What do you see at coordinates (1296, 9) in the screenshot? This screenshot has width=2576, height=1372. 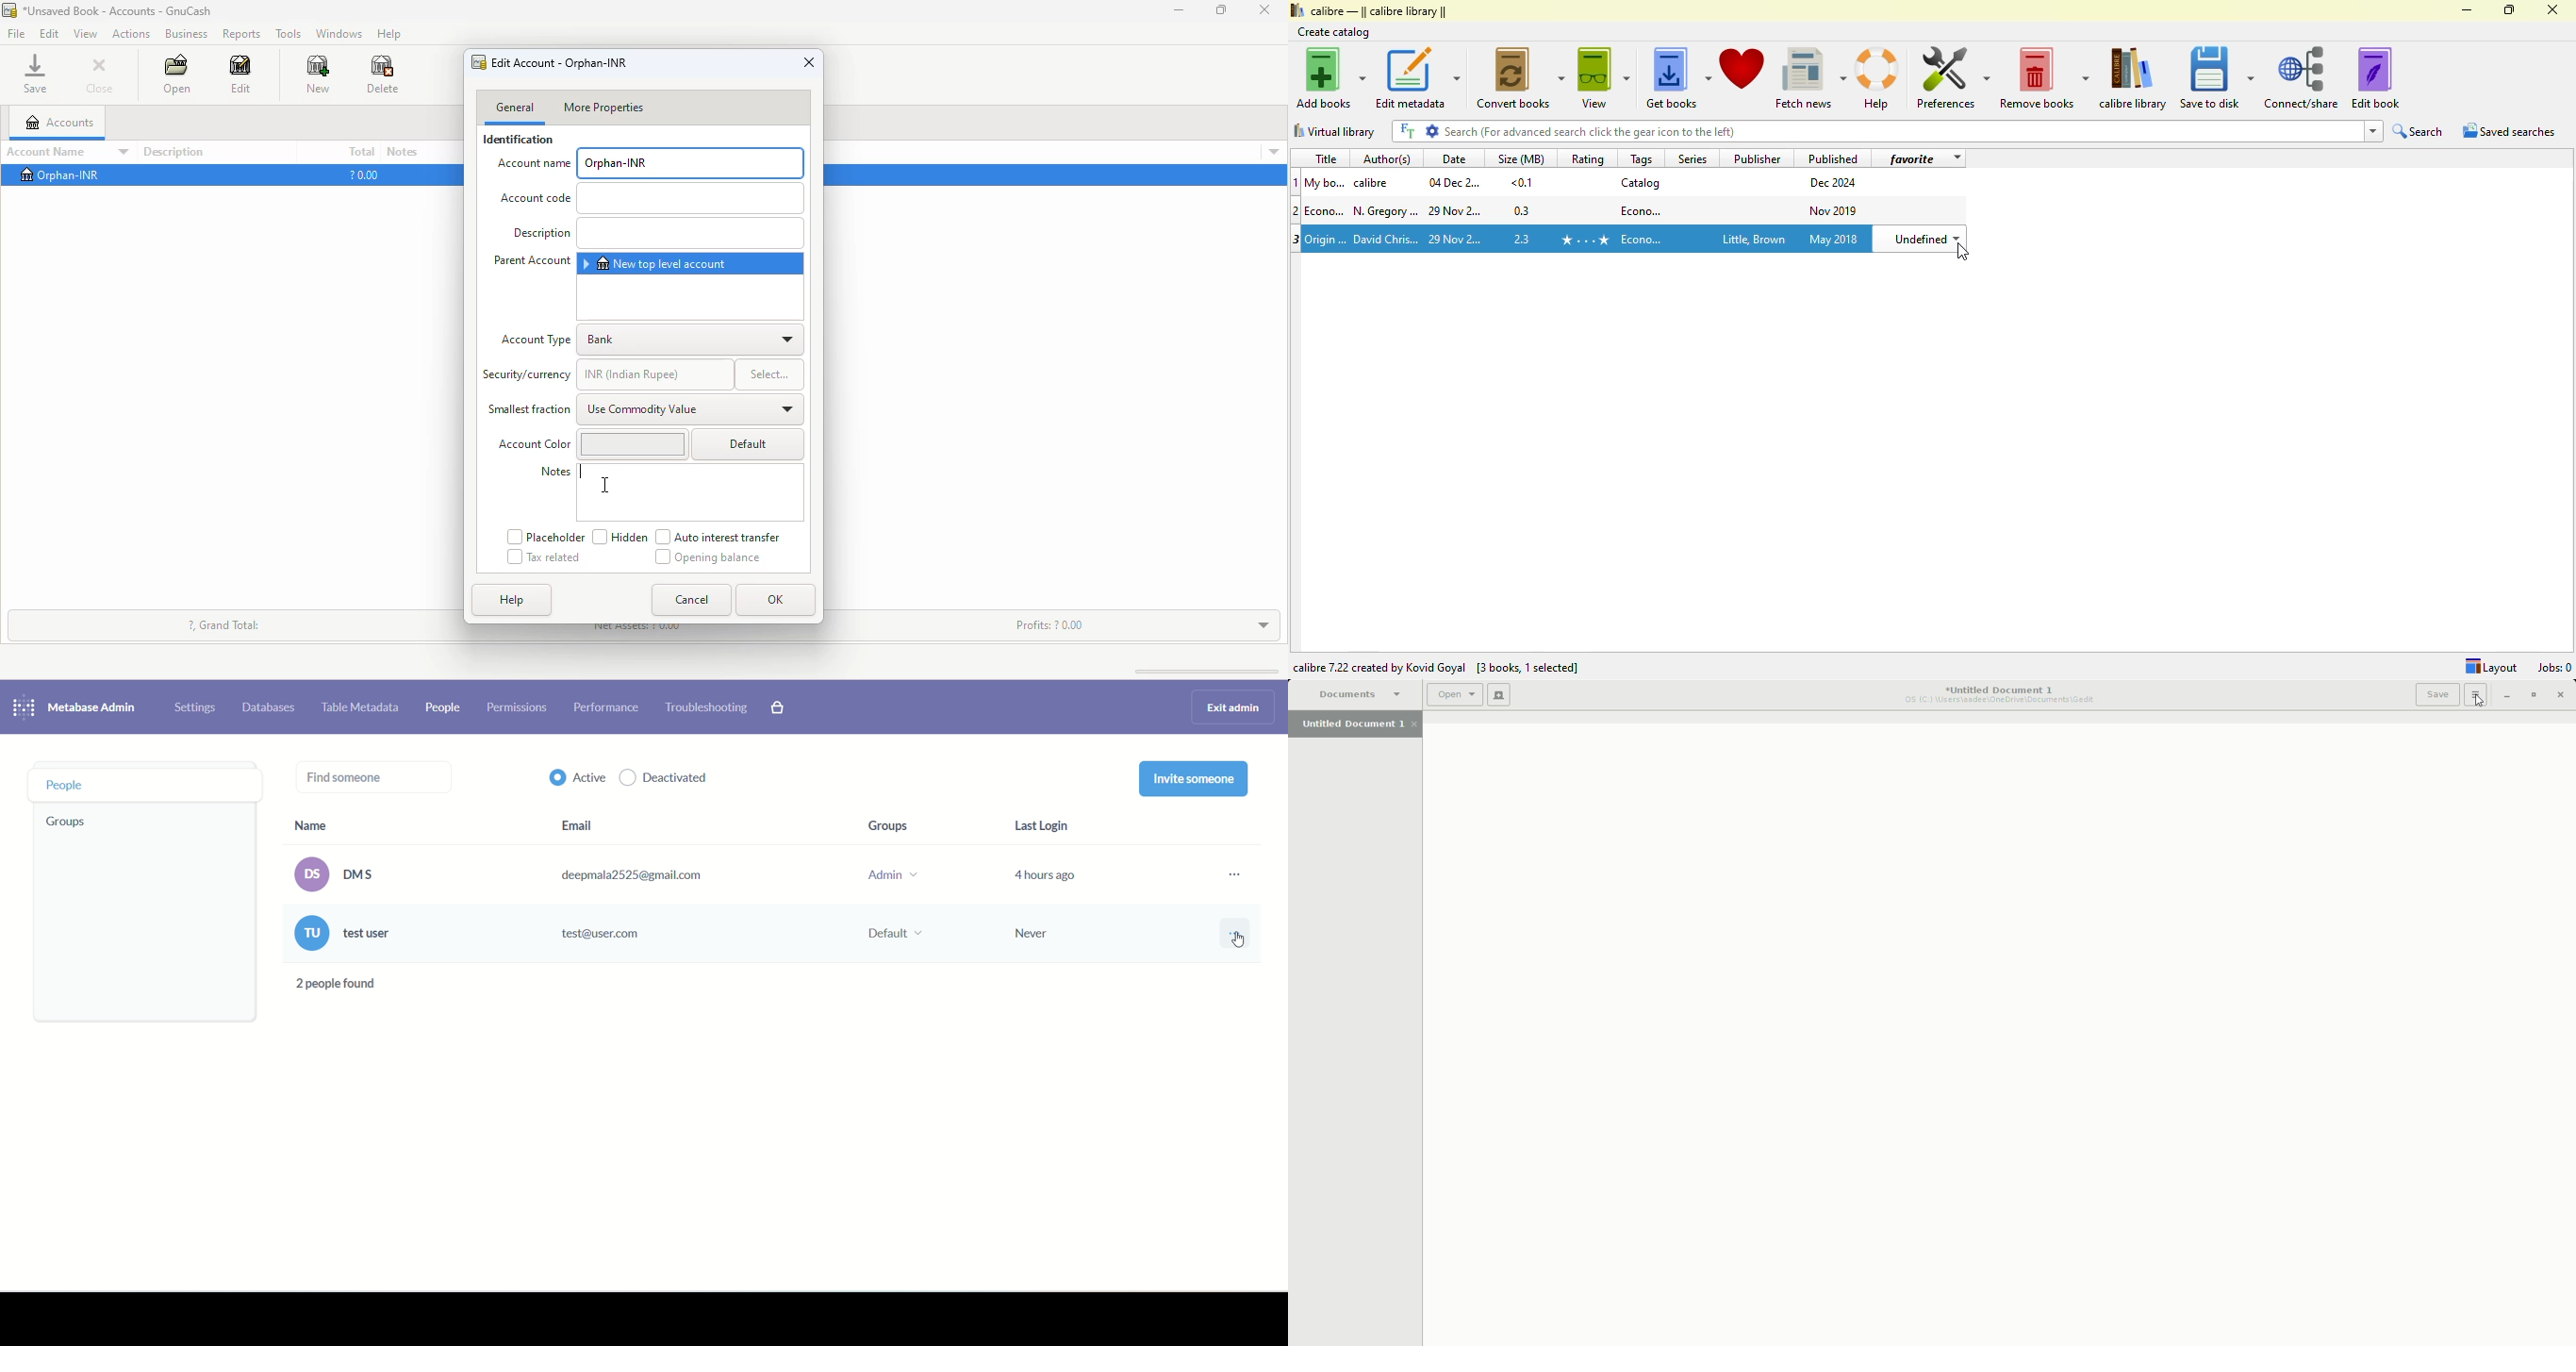 I see `logo` at bounding box center [1296, 9].